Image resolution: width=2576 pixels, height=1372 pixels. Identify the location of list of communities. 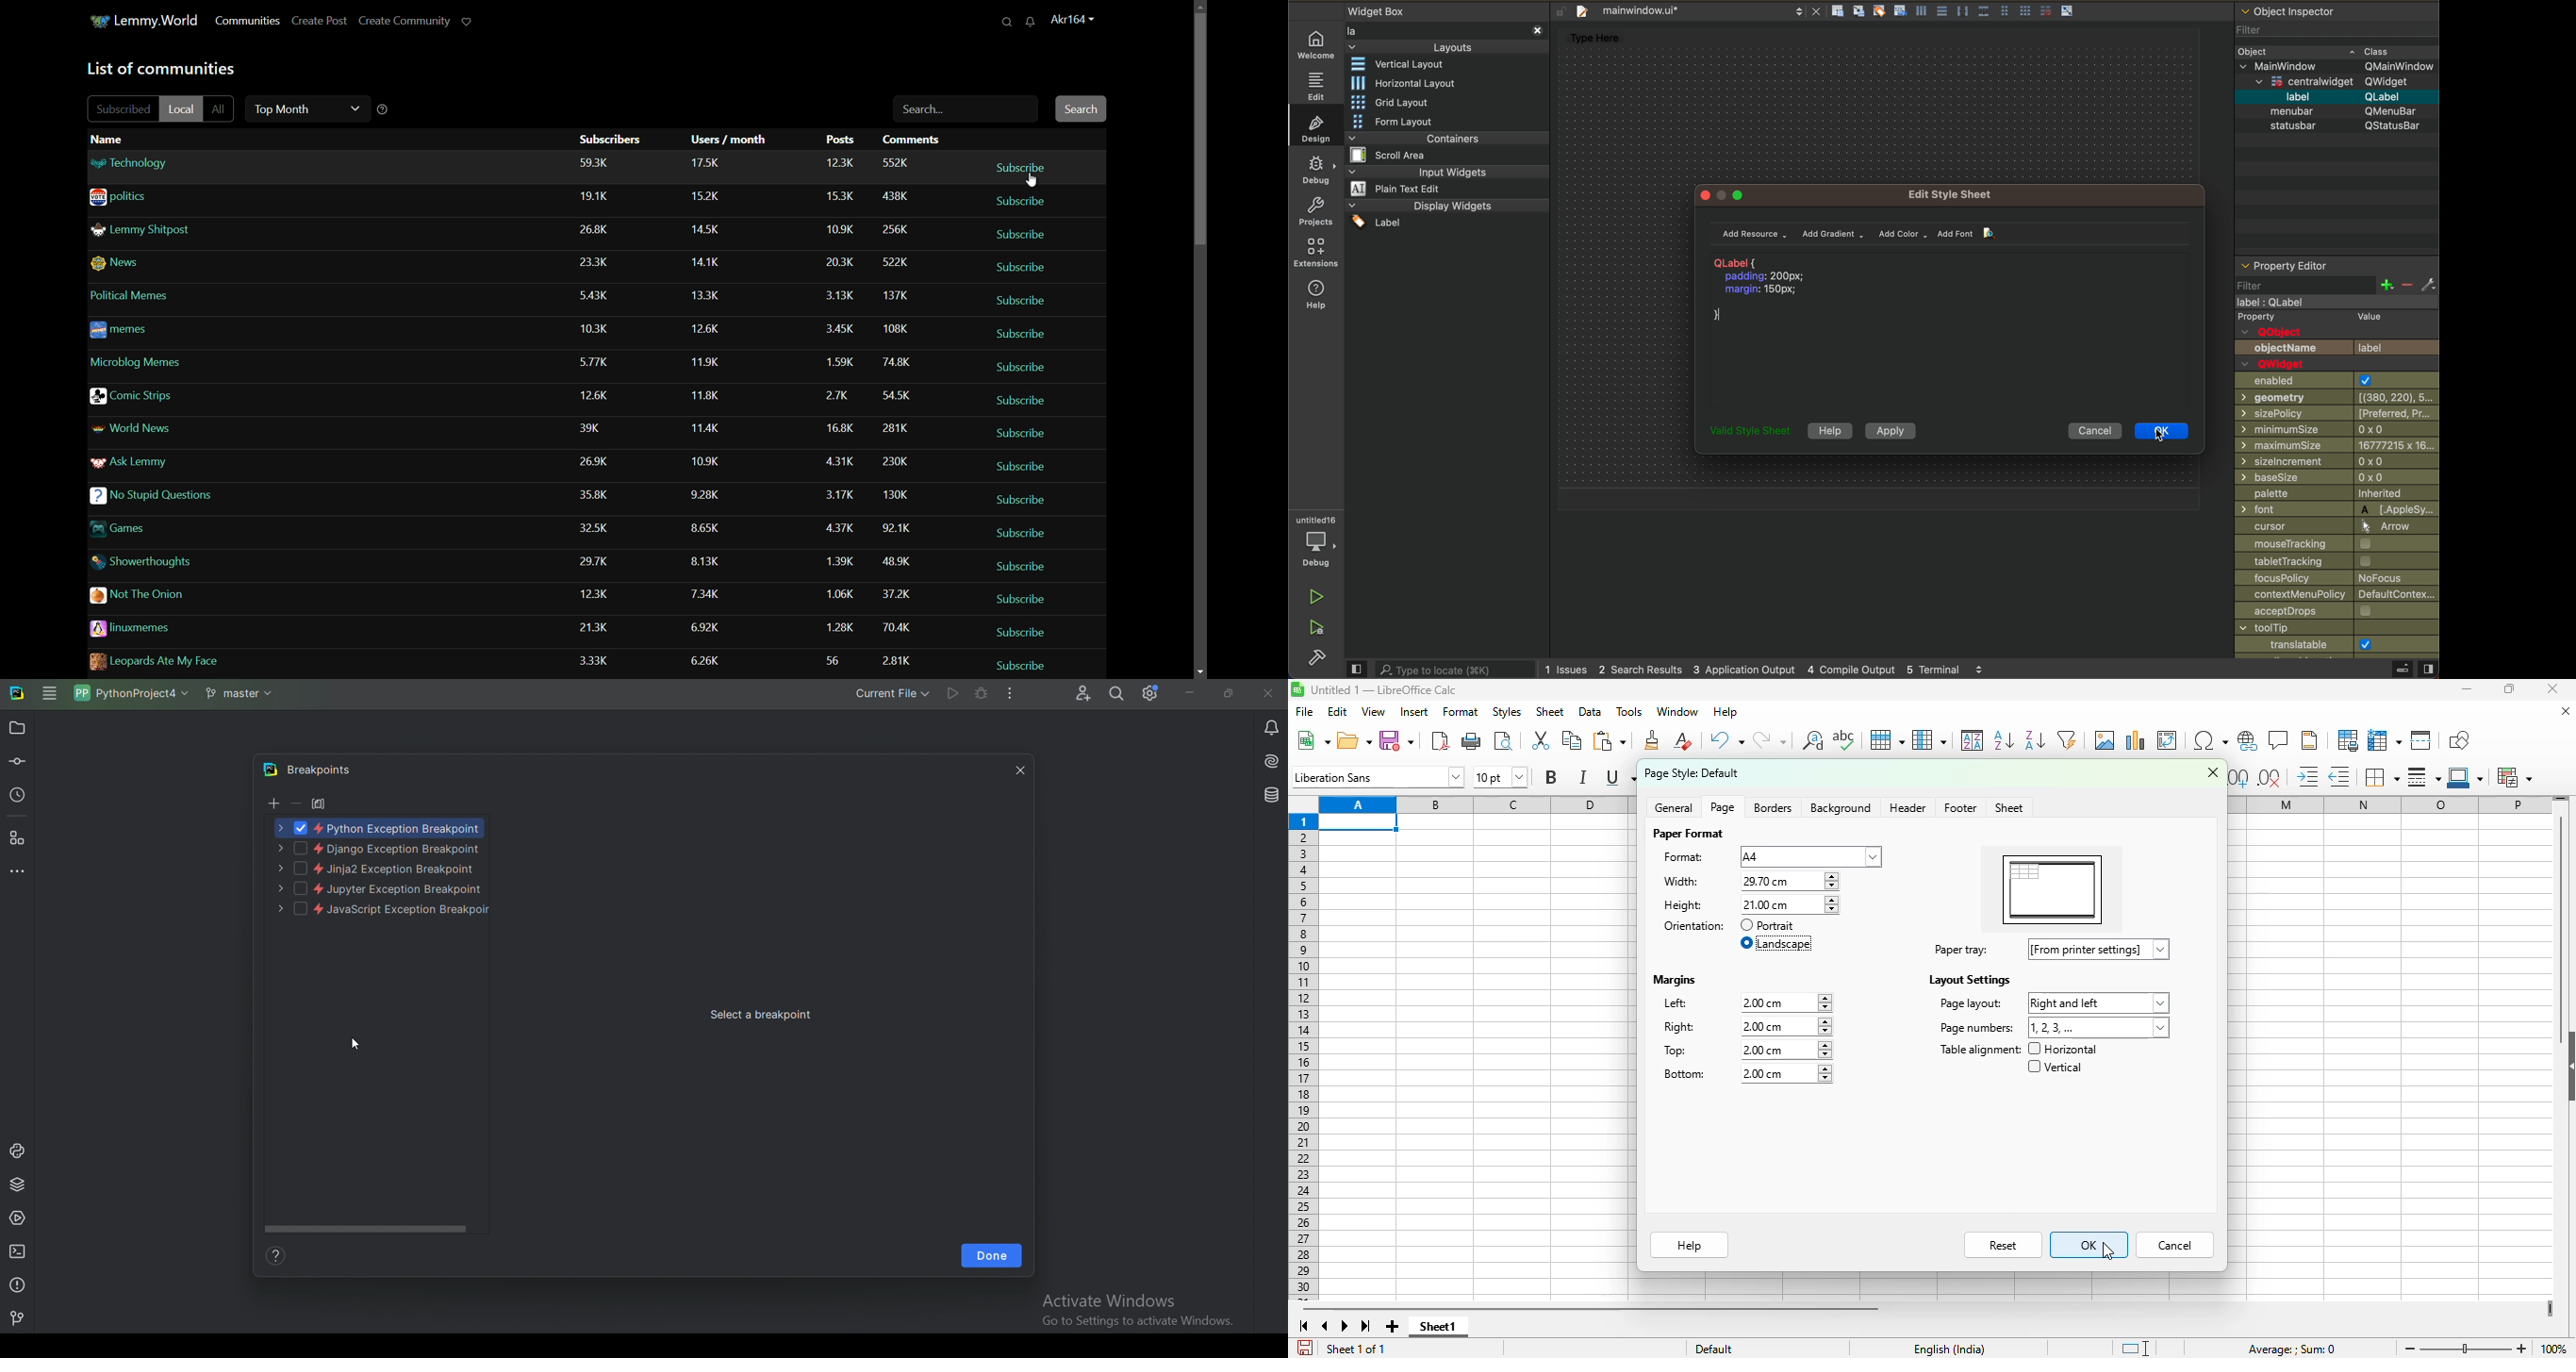
(160, 68).